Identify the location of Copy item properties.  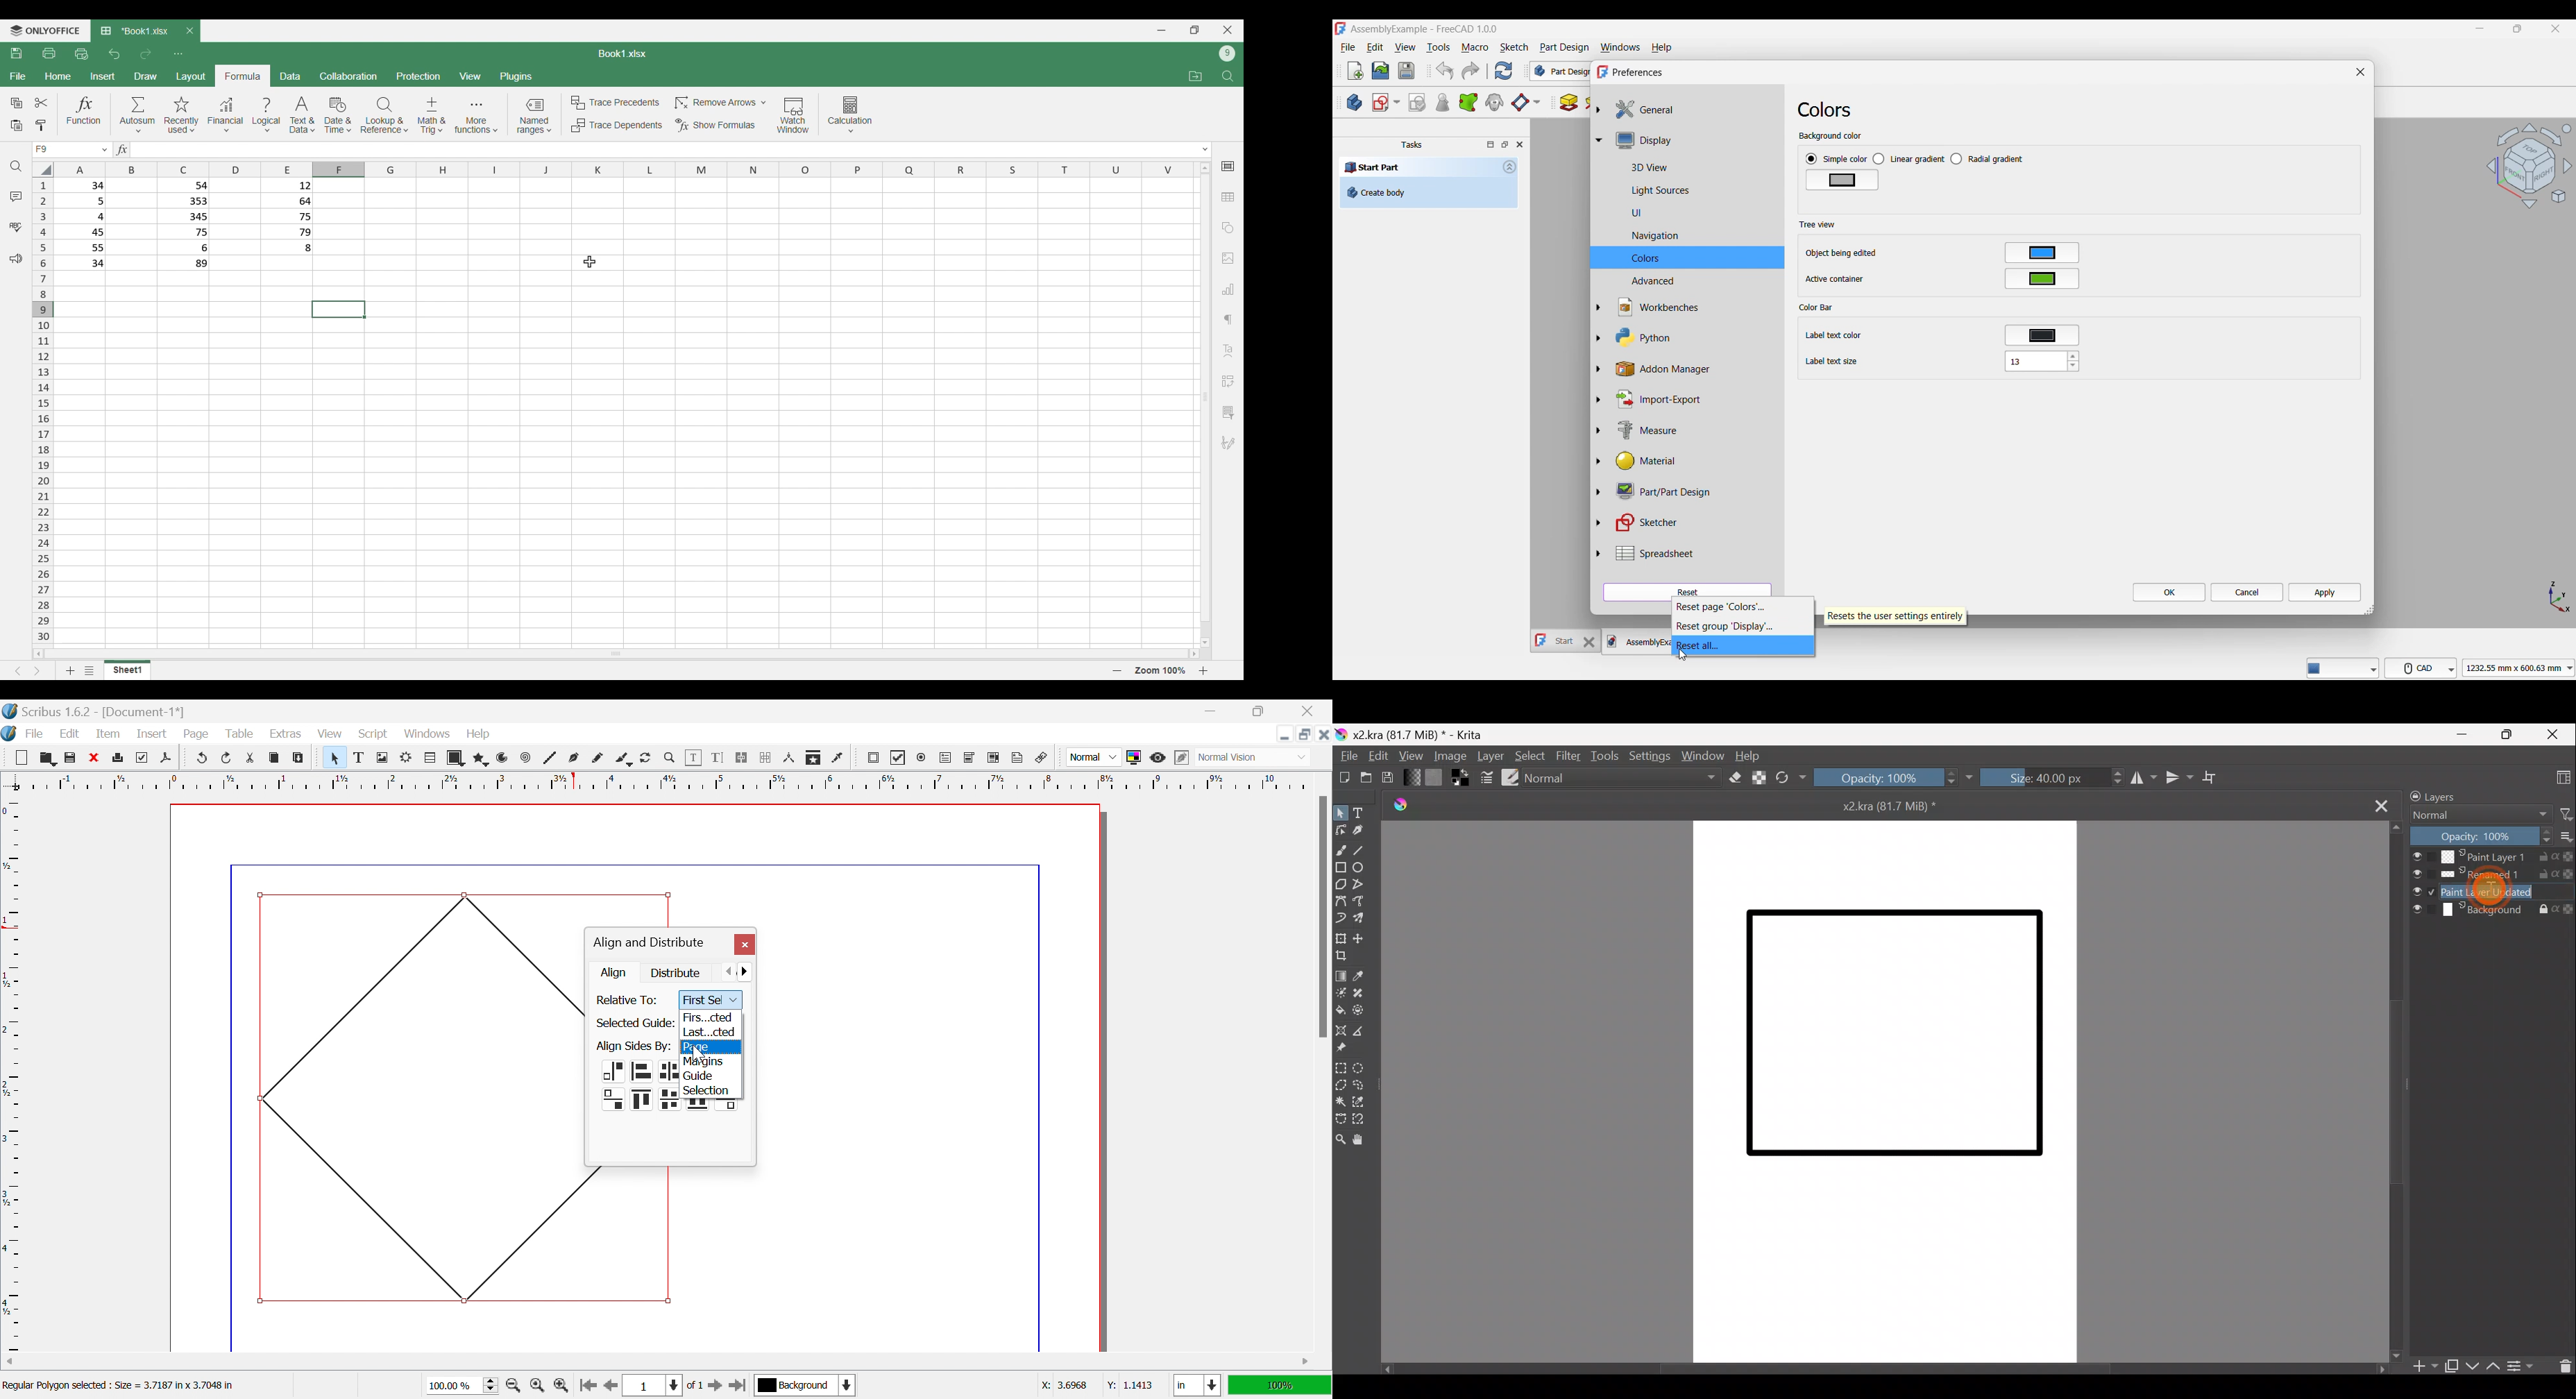
(812, 758).